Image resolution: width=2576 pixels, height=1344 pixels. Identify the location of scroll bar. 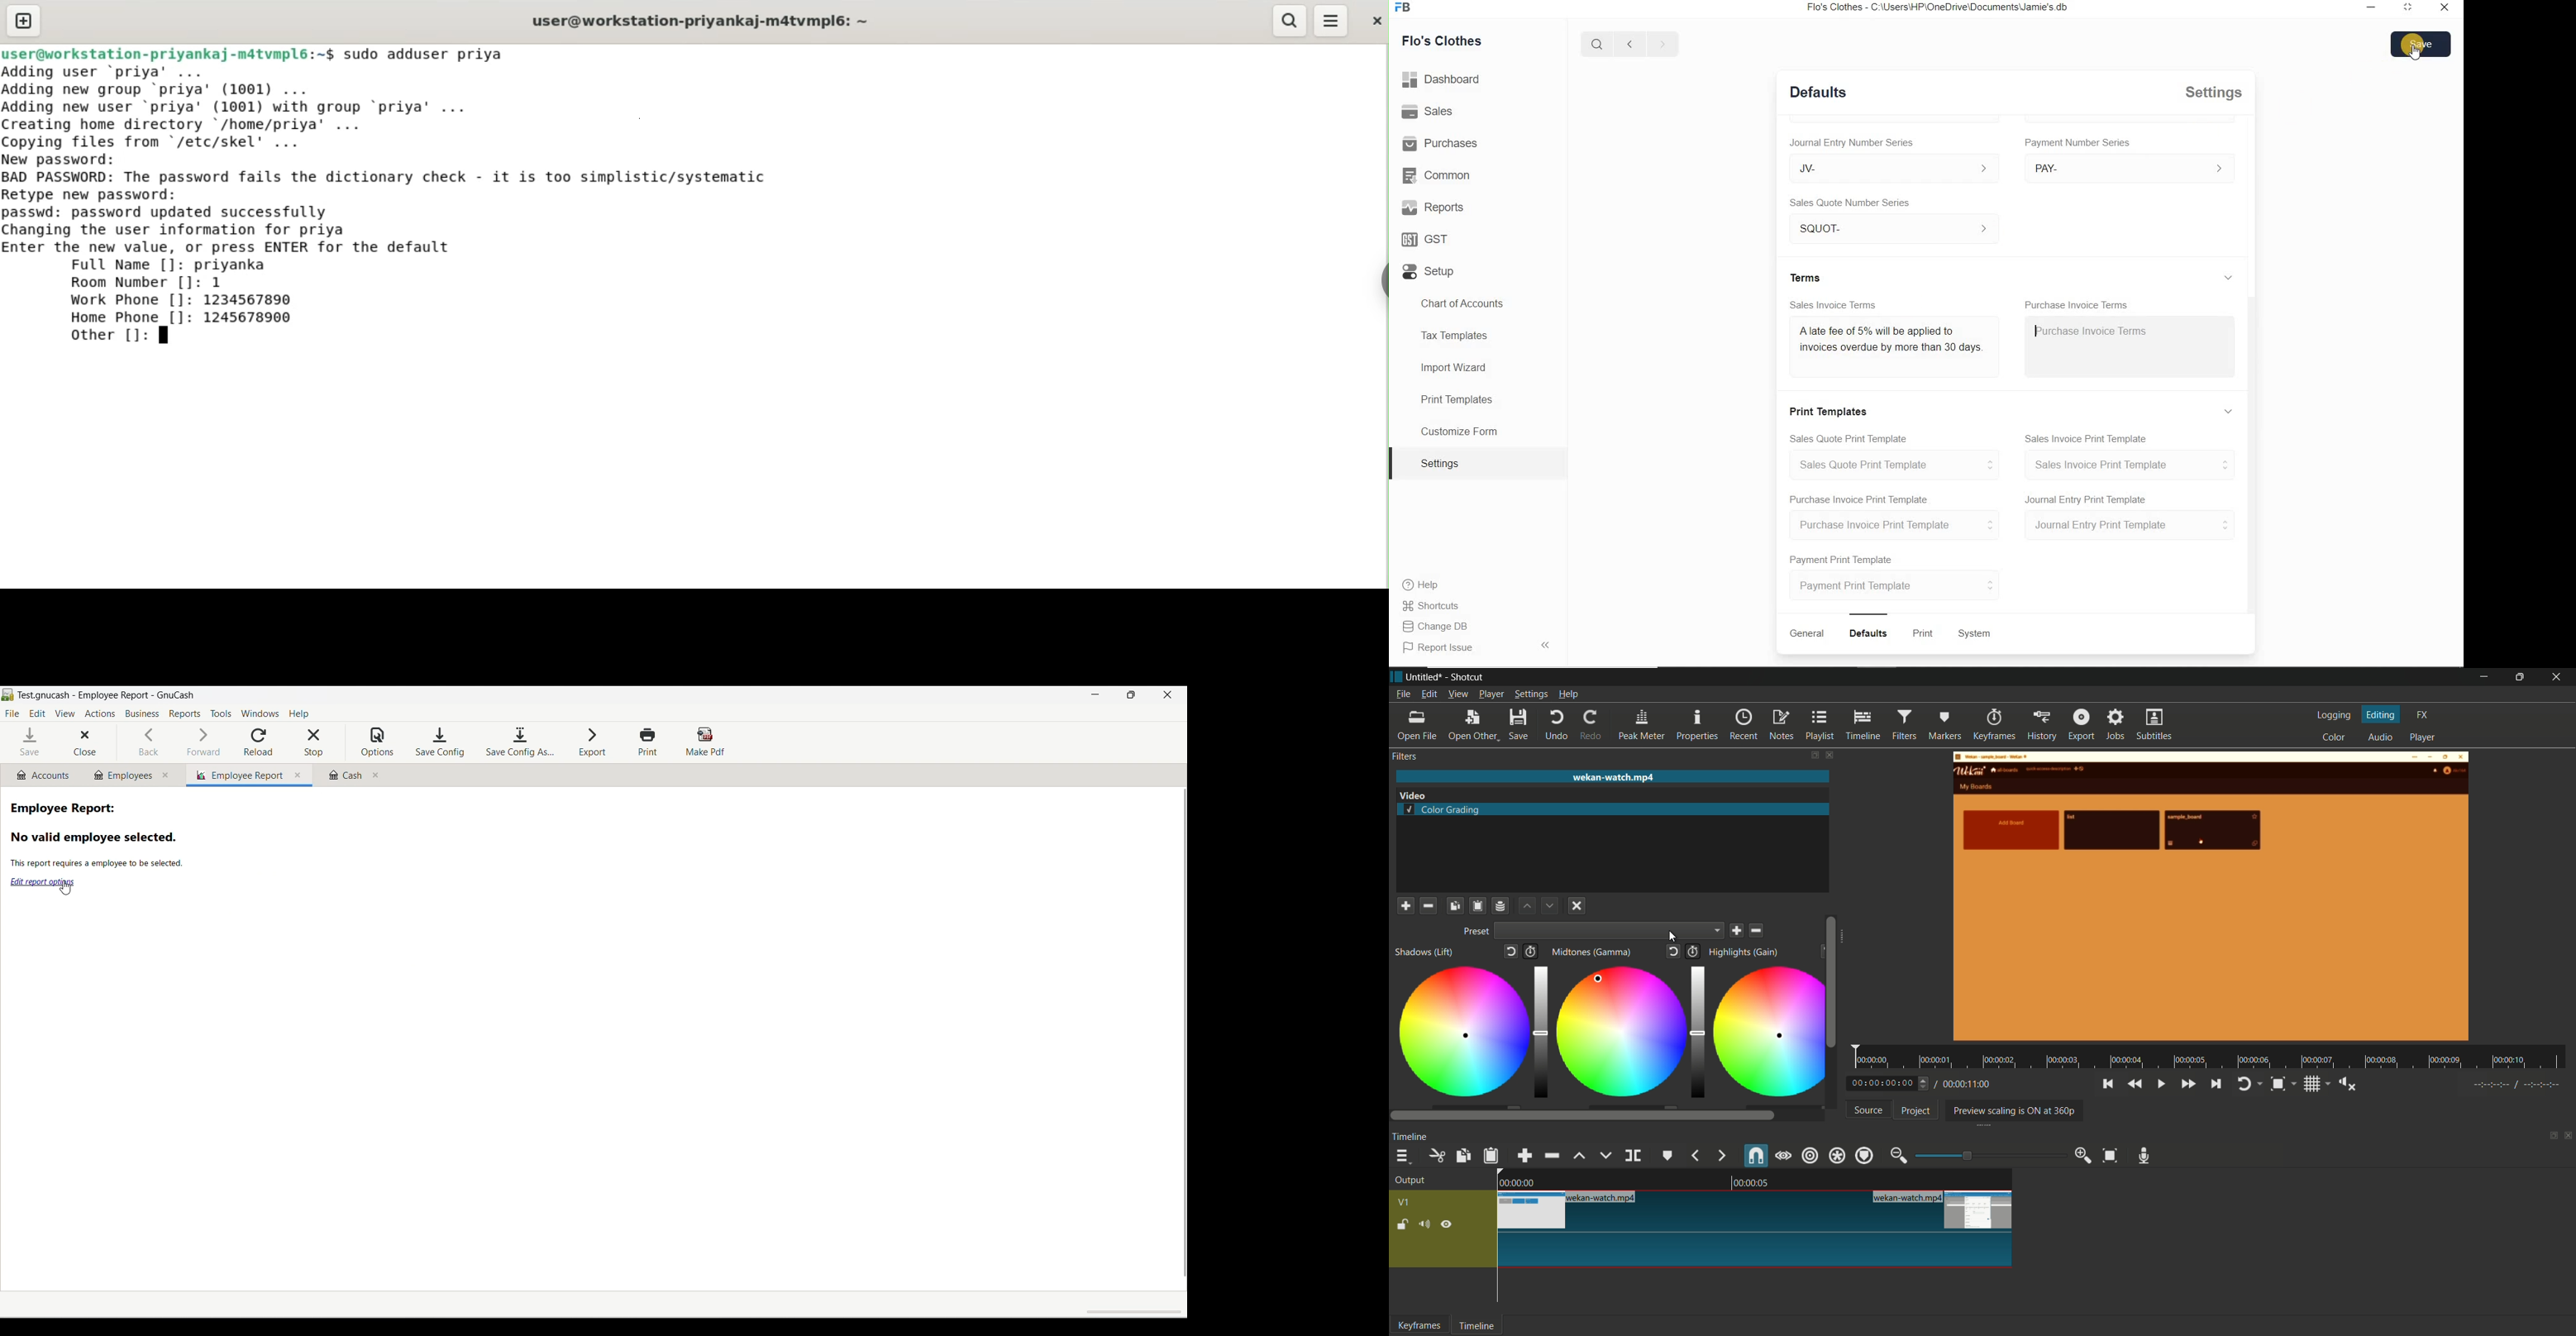
(1845, 940).